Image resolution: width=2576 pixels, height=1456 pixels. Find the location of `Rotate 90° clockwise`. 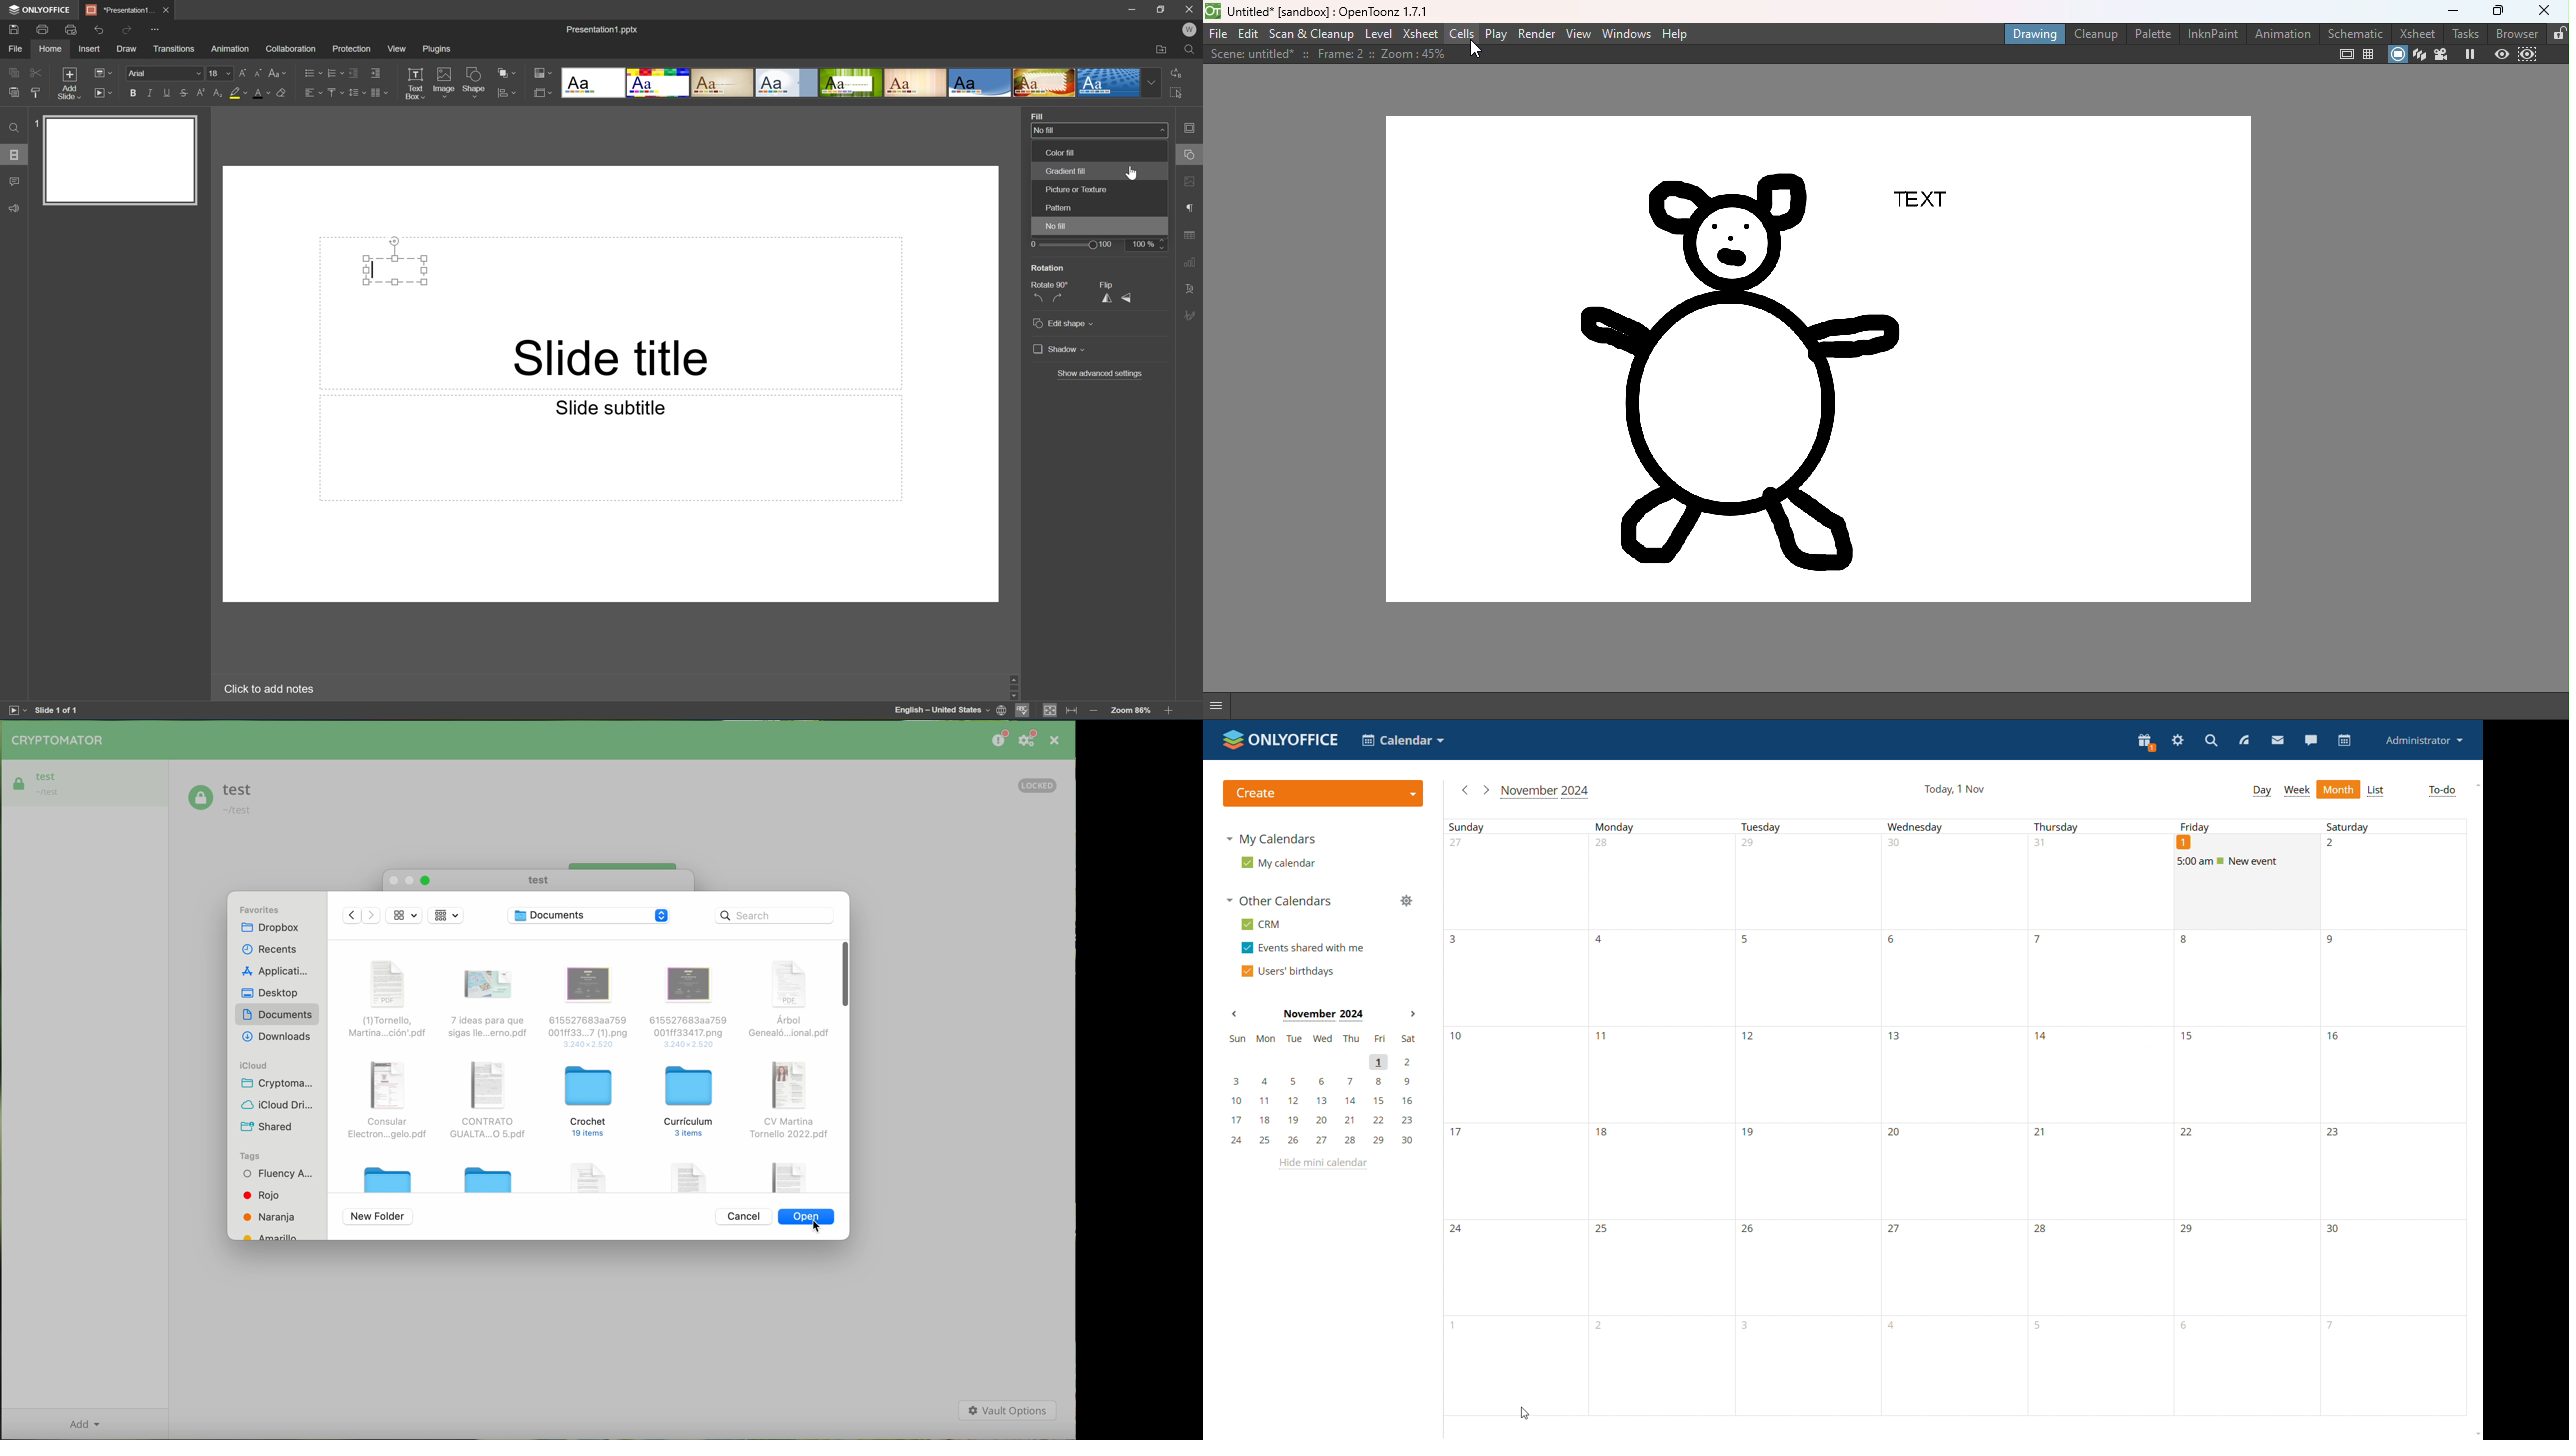

Rotate 90° clockwise is located at coordinates (1064, 298).